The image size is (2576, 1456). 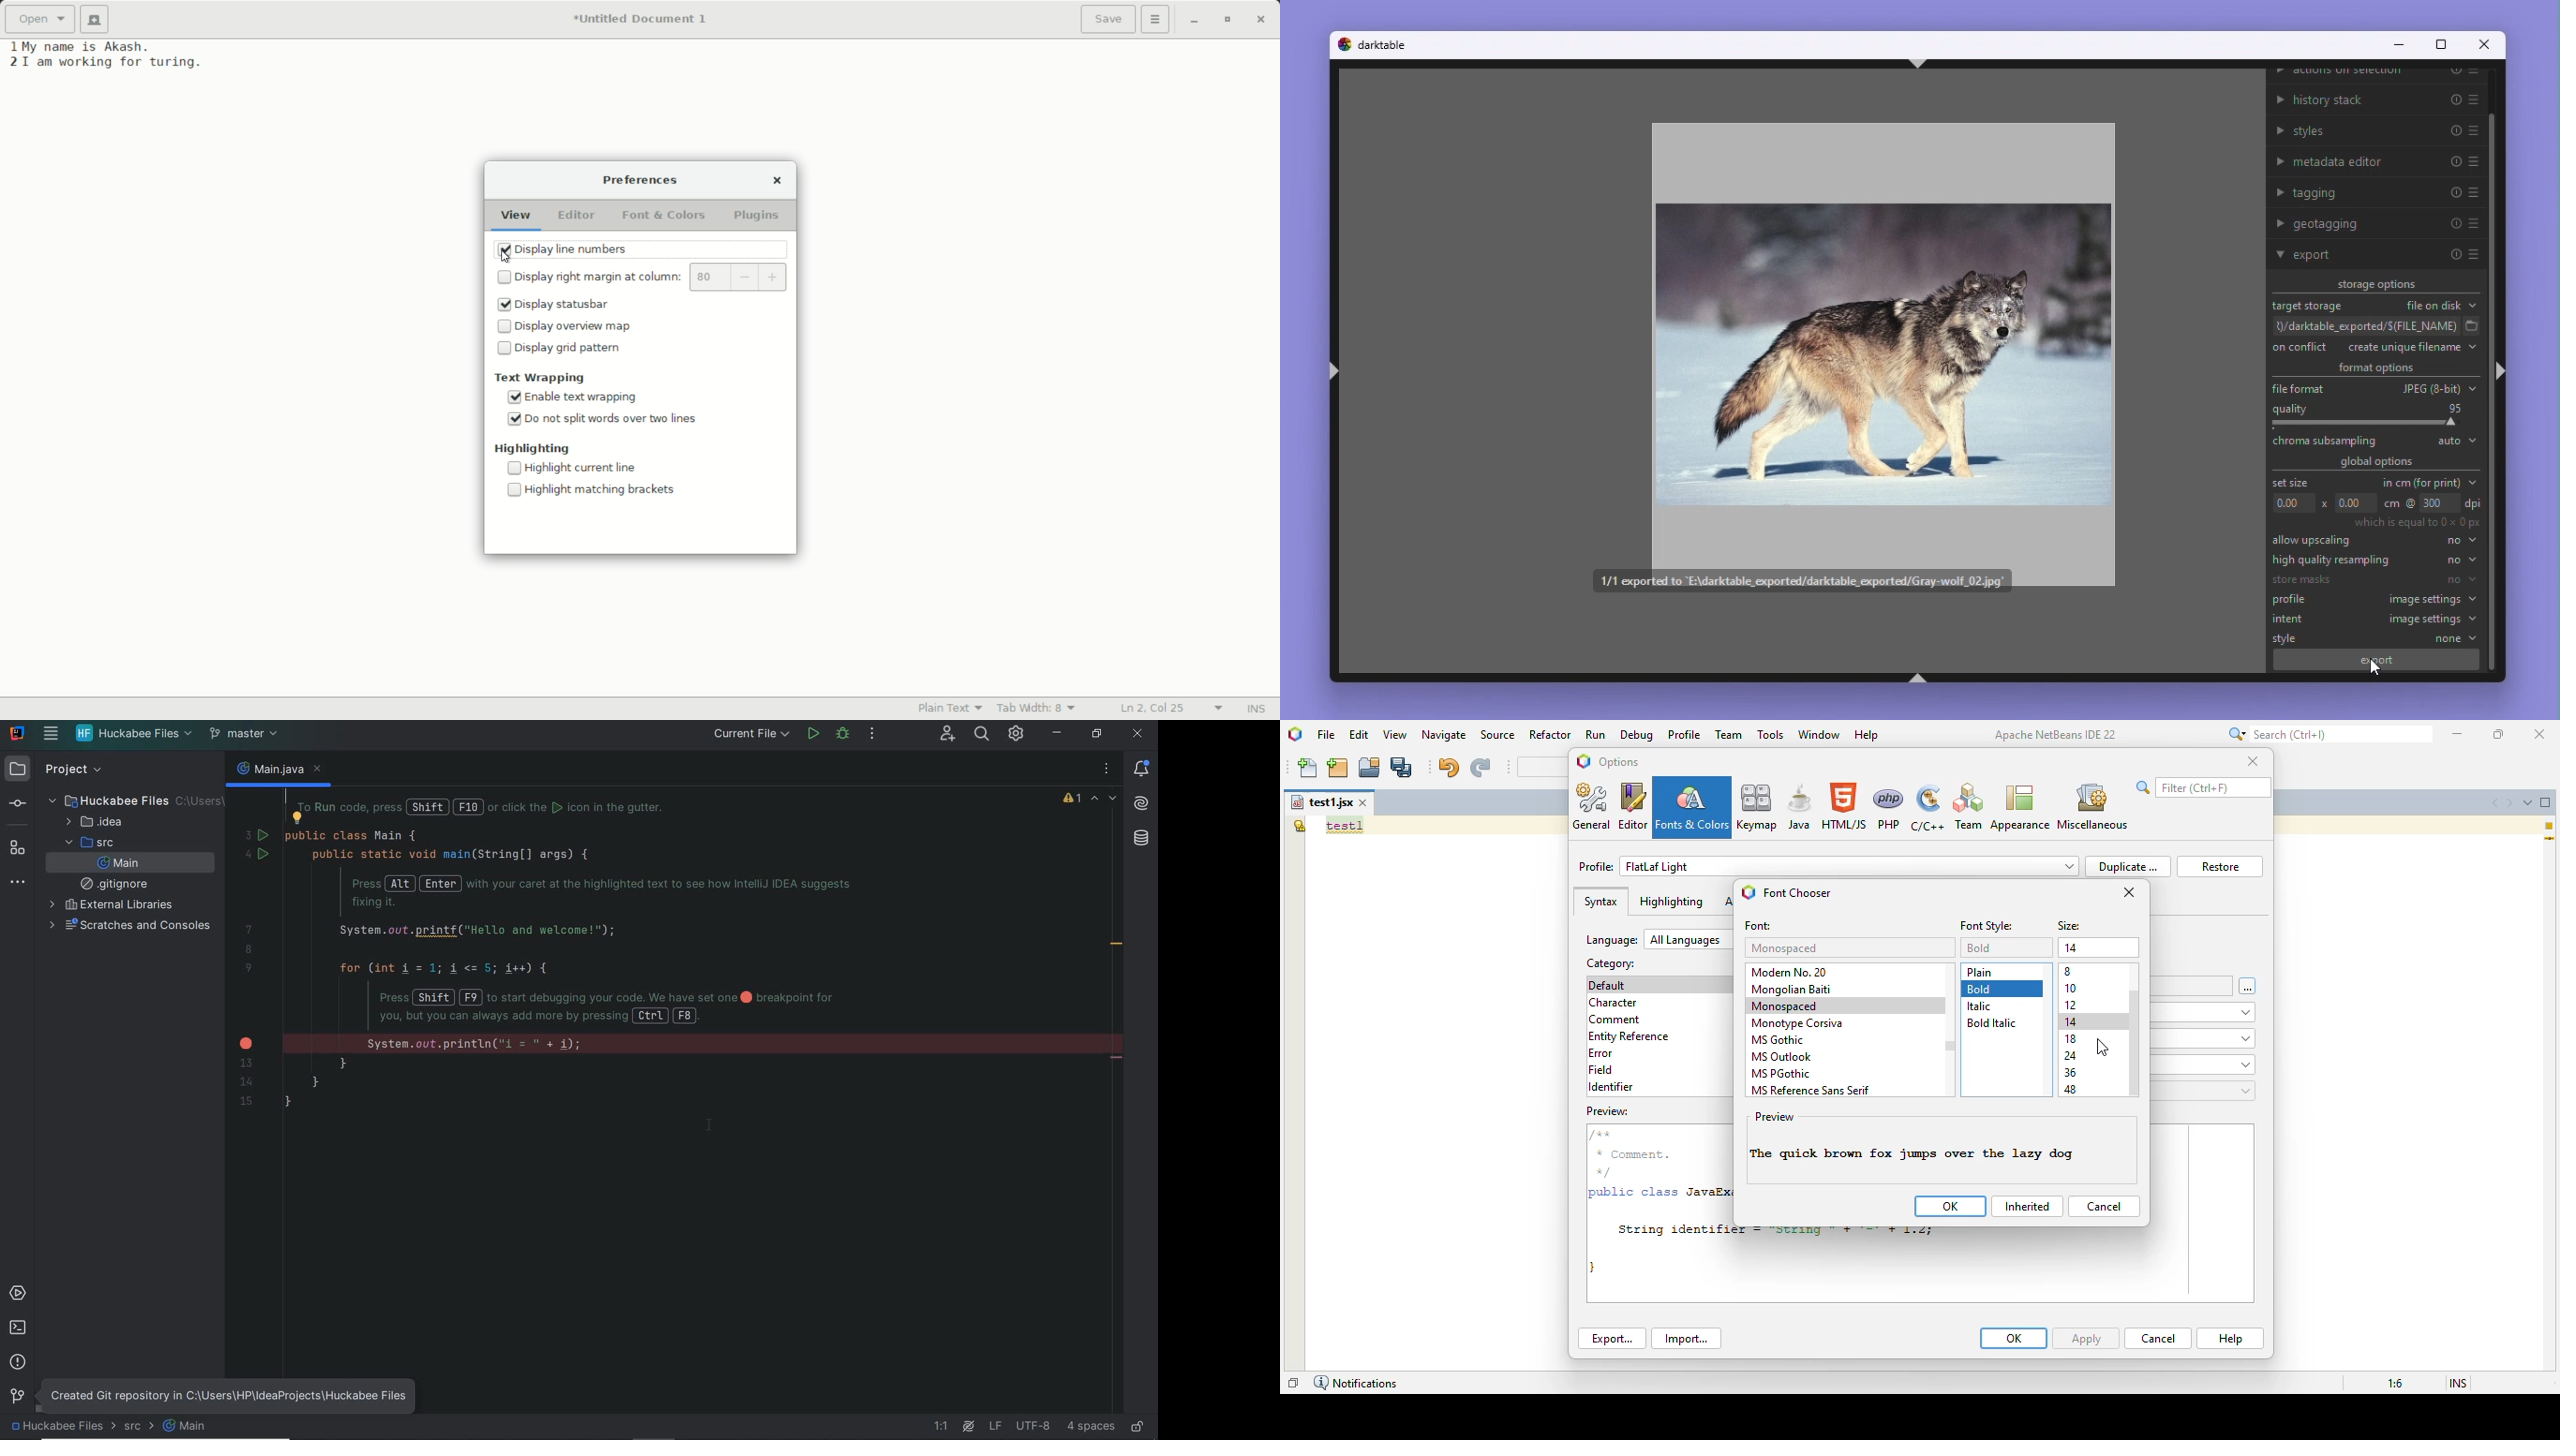 I want to click on highlighting, so click(x=1671, y=902).